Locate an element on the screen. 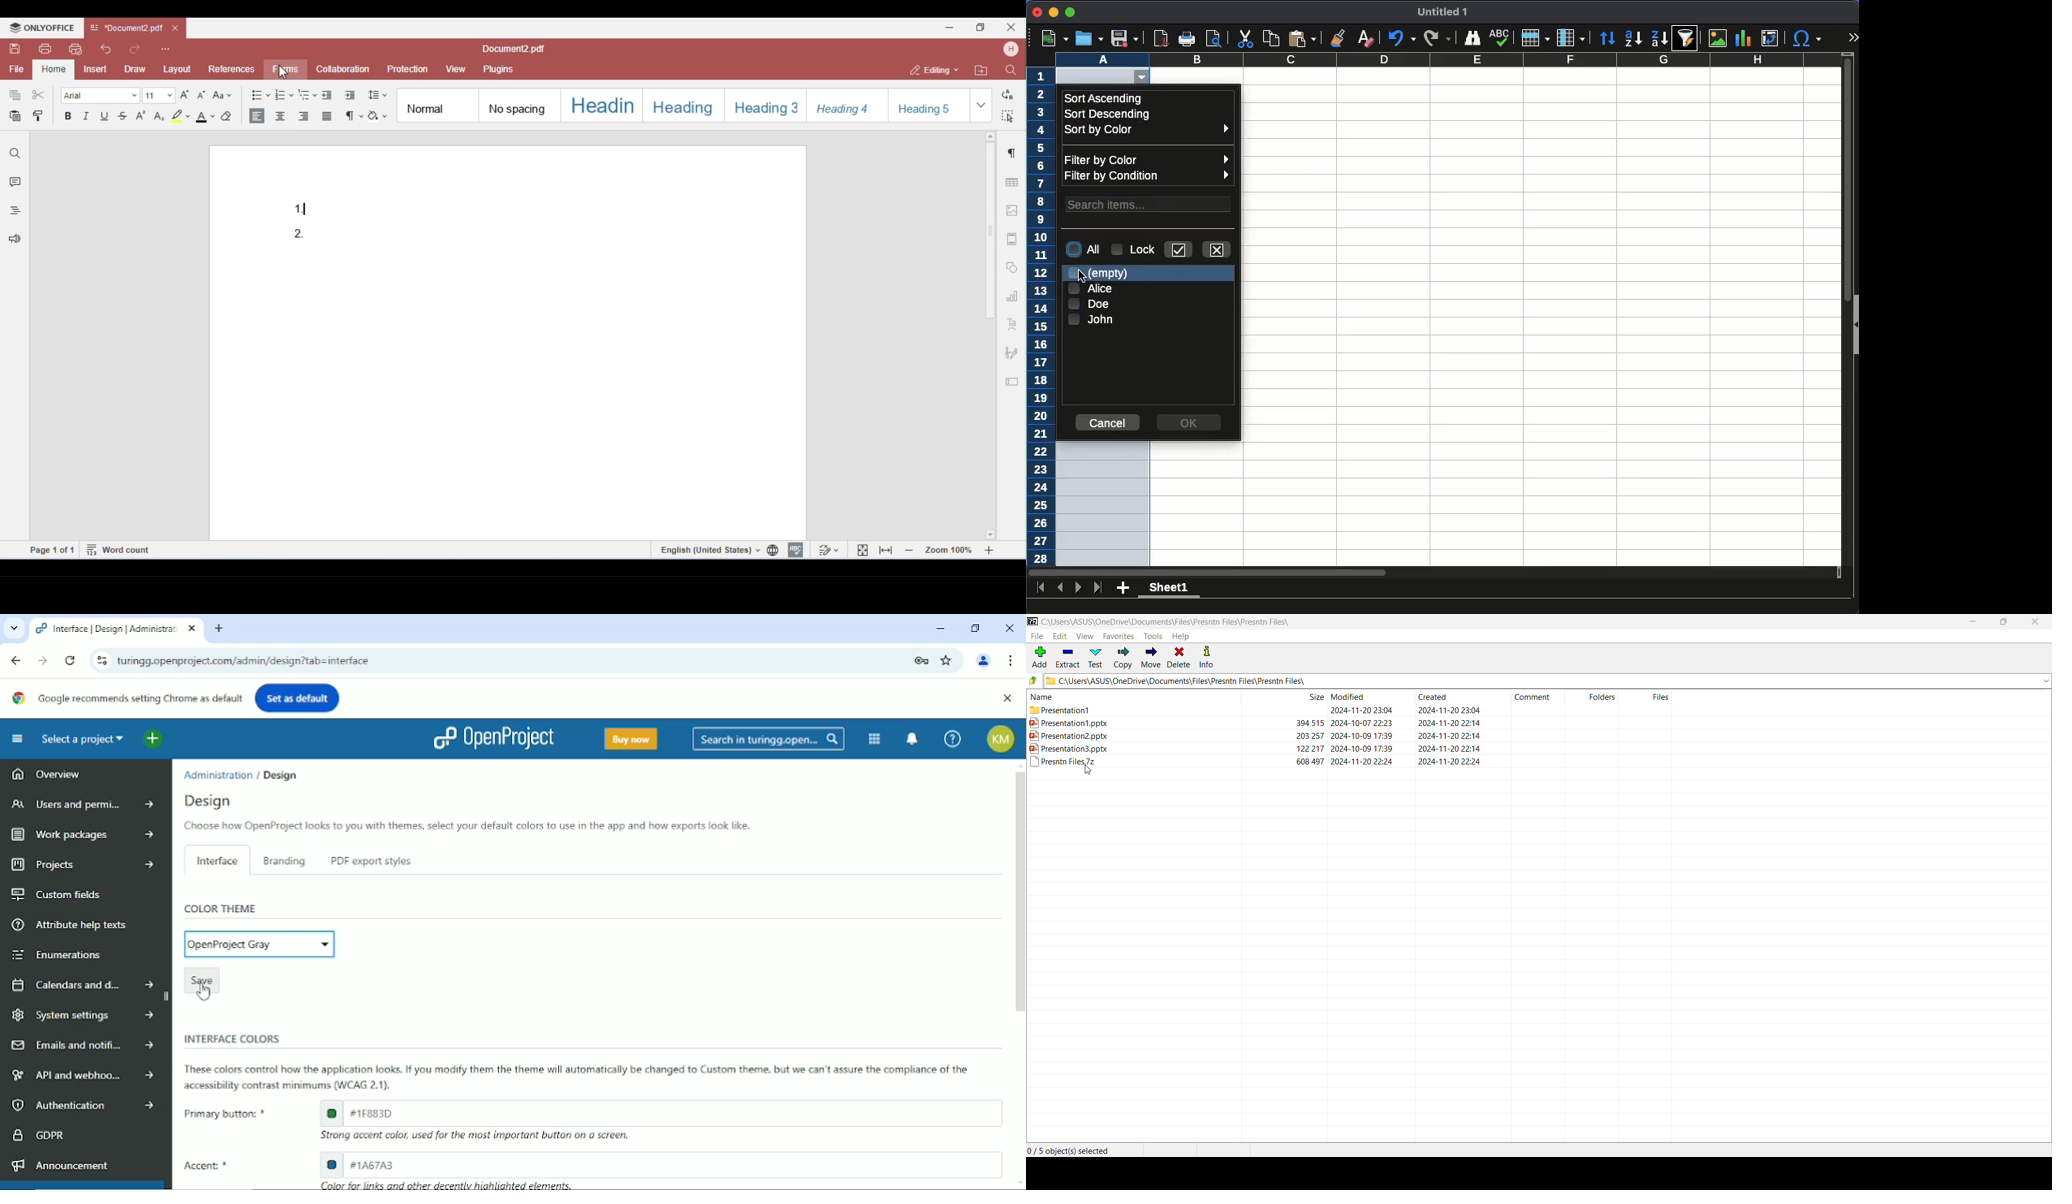 Image resolution: width=2072 pixels, height=1204 pixels. next sheet is located at coordinates (1077, 587).